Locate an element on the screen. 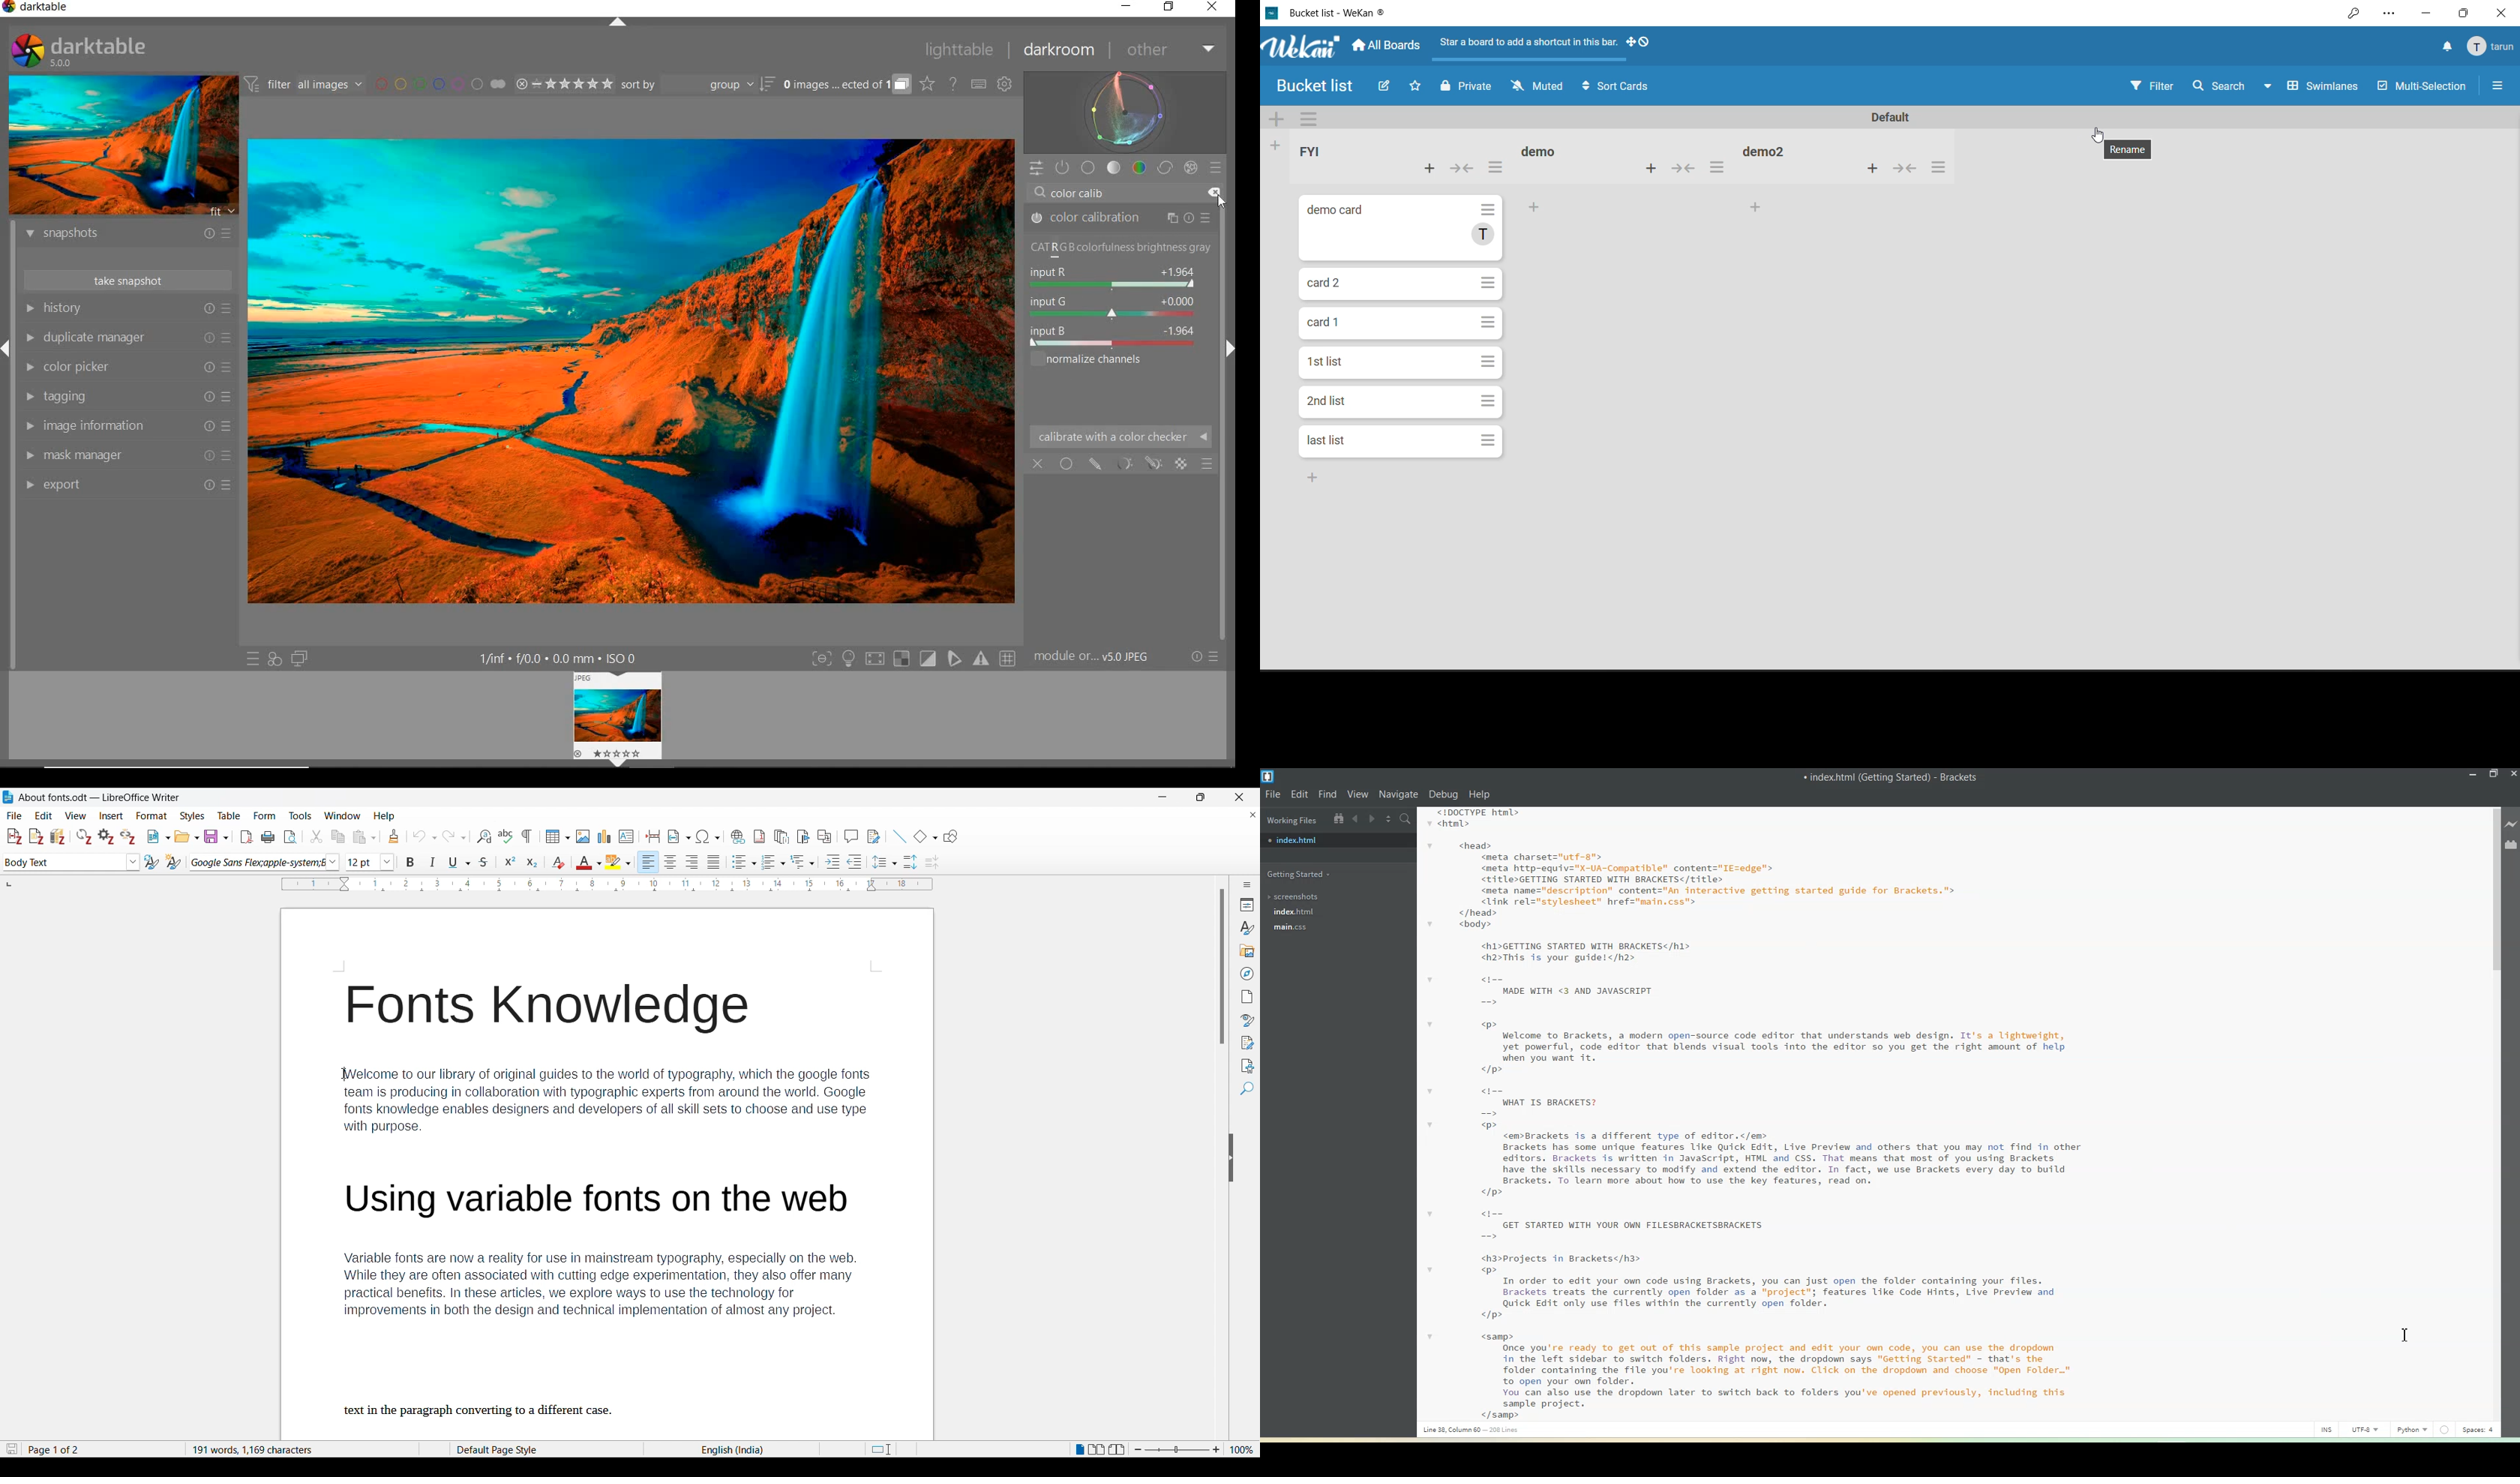 The image size is (2520, 1484). Using Variable fonts on the web is located at coordinates (606, 1202).